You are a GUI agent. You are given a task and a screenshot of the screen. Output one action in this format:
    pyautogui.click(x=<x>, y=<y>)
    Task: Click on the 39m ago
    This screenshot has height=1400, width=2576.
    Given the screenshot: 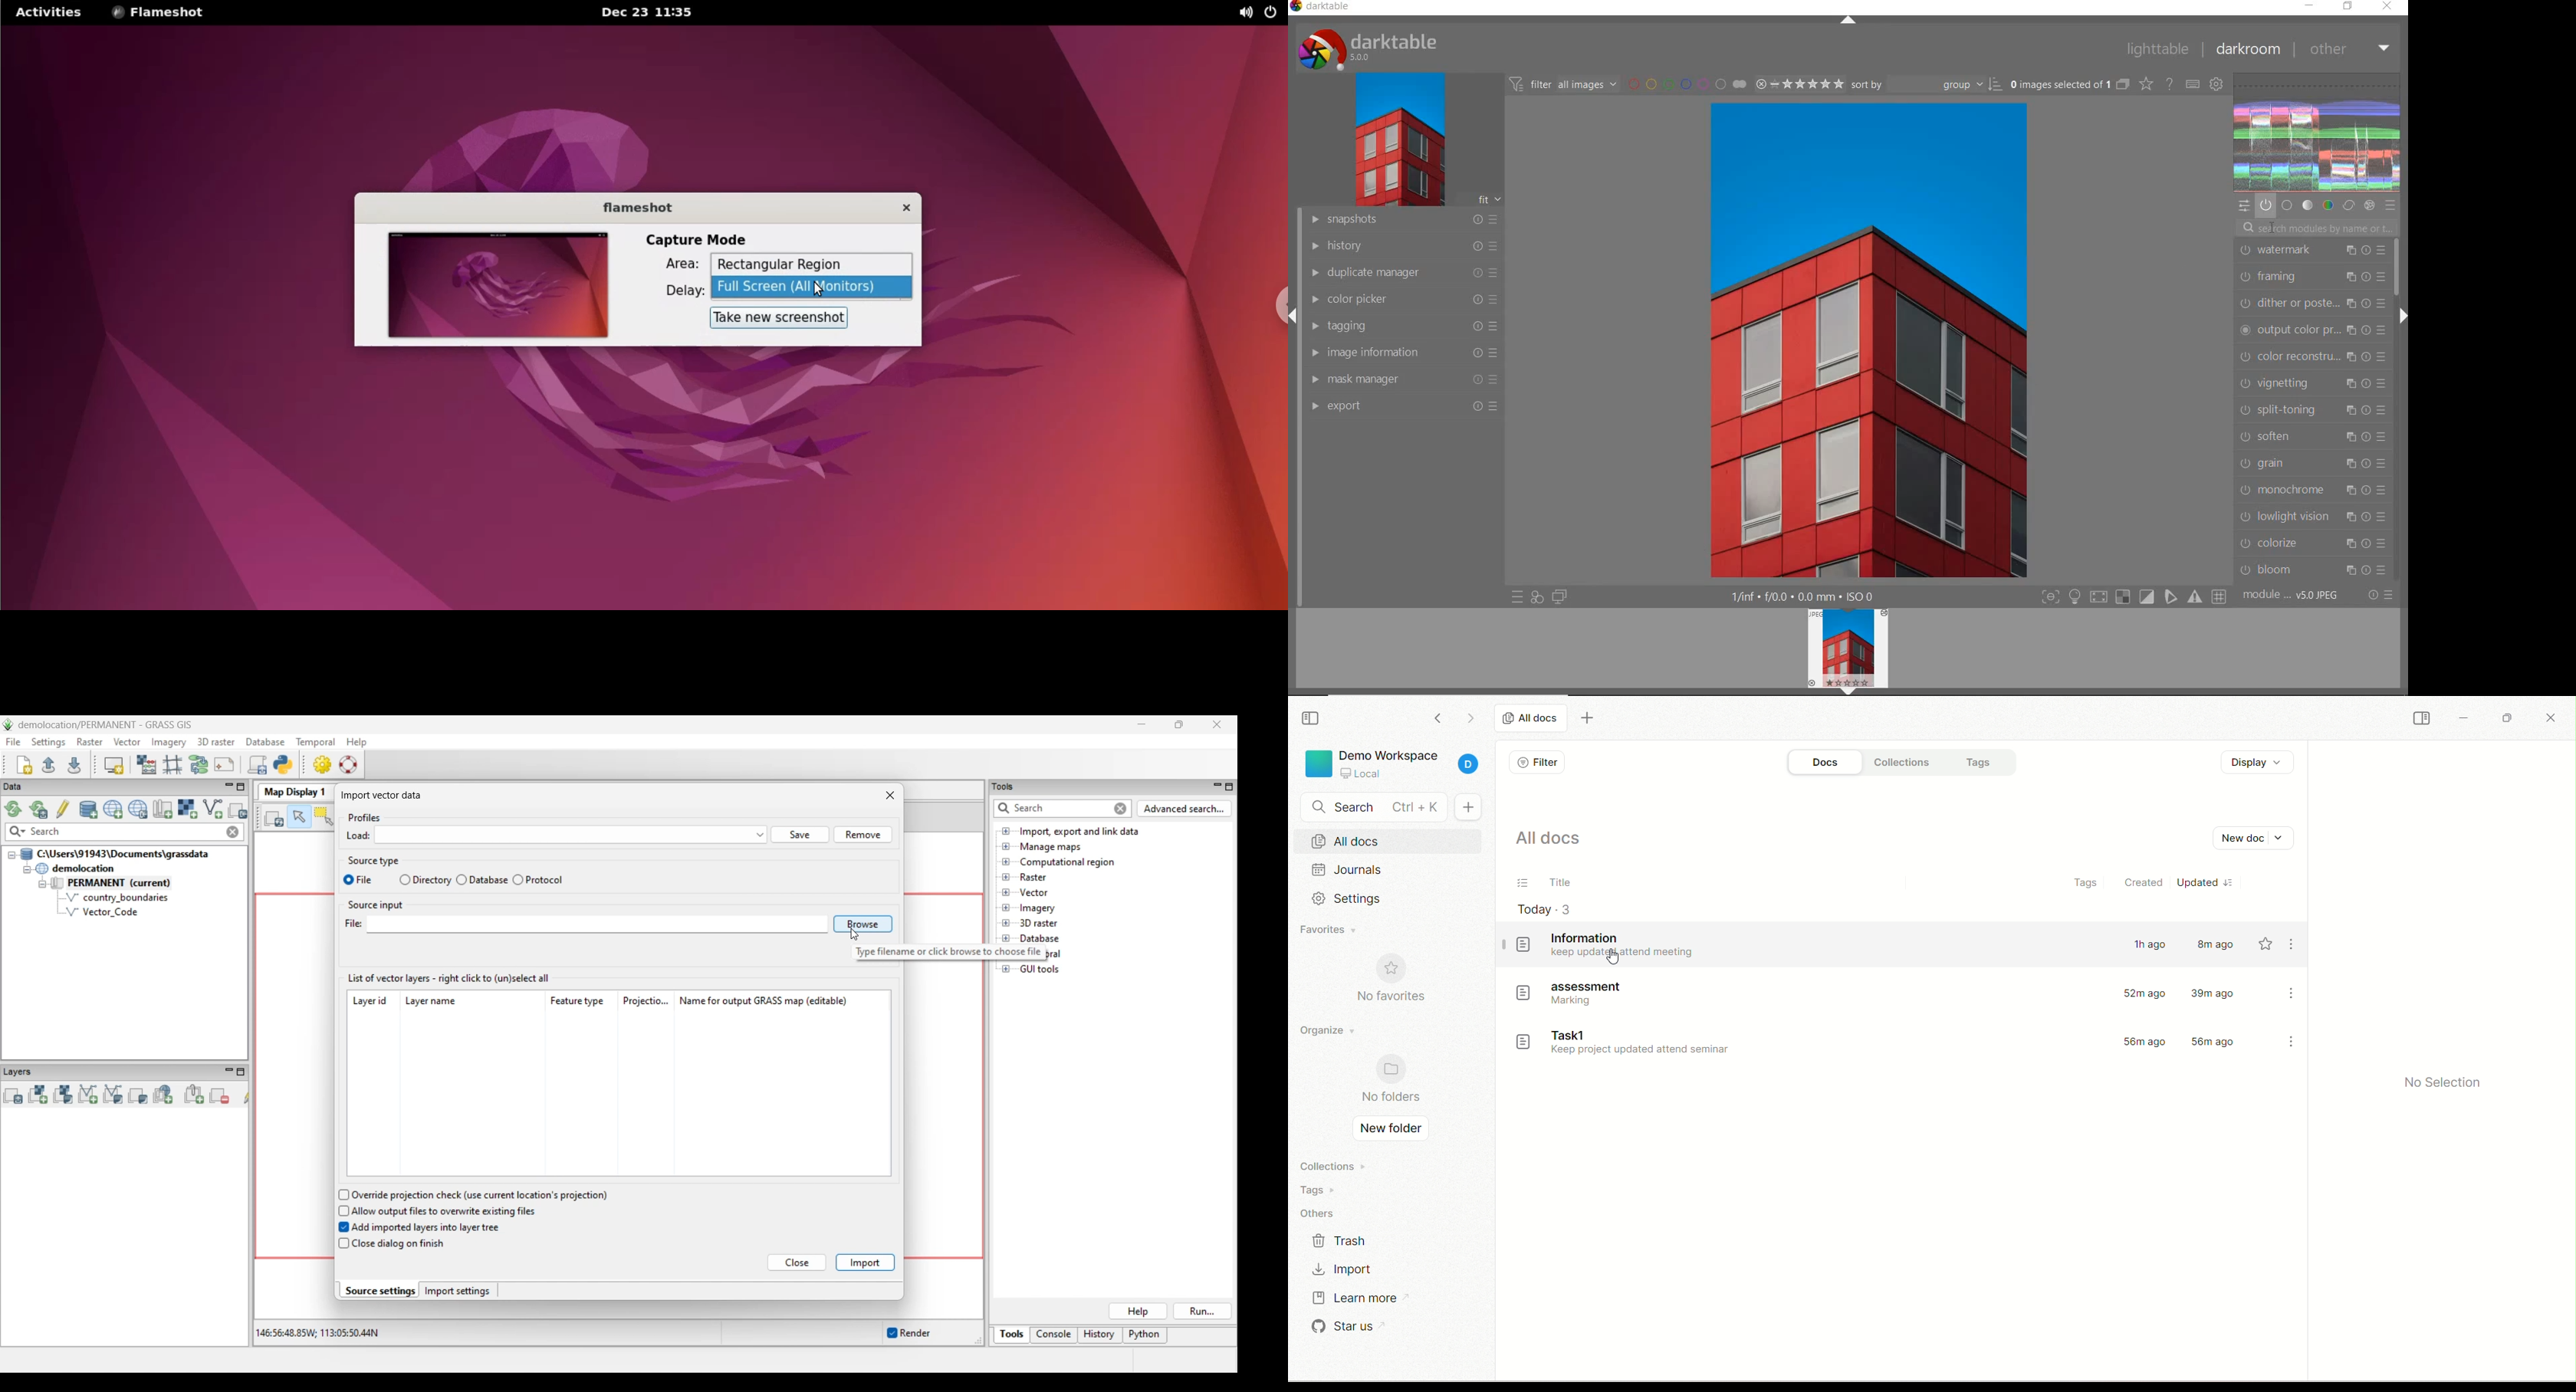 What is the action you would take?
    pyautogui.click(x=2219, y=995)
    